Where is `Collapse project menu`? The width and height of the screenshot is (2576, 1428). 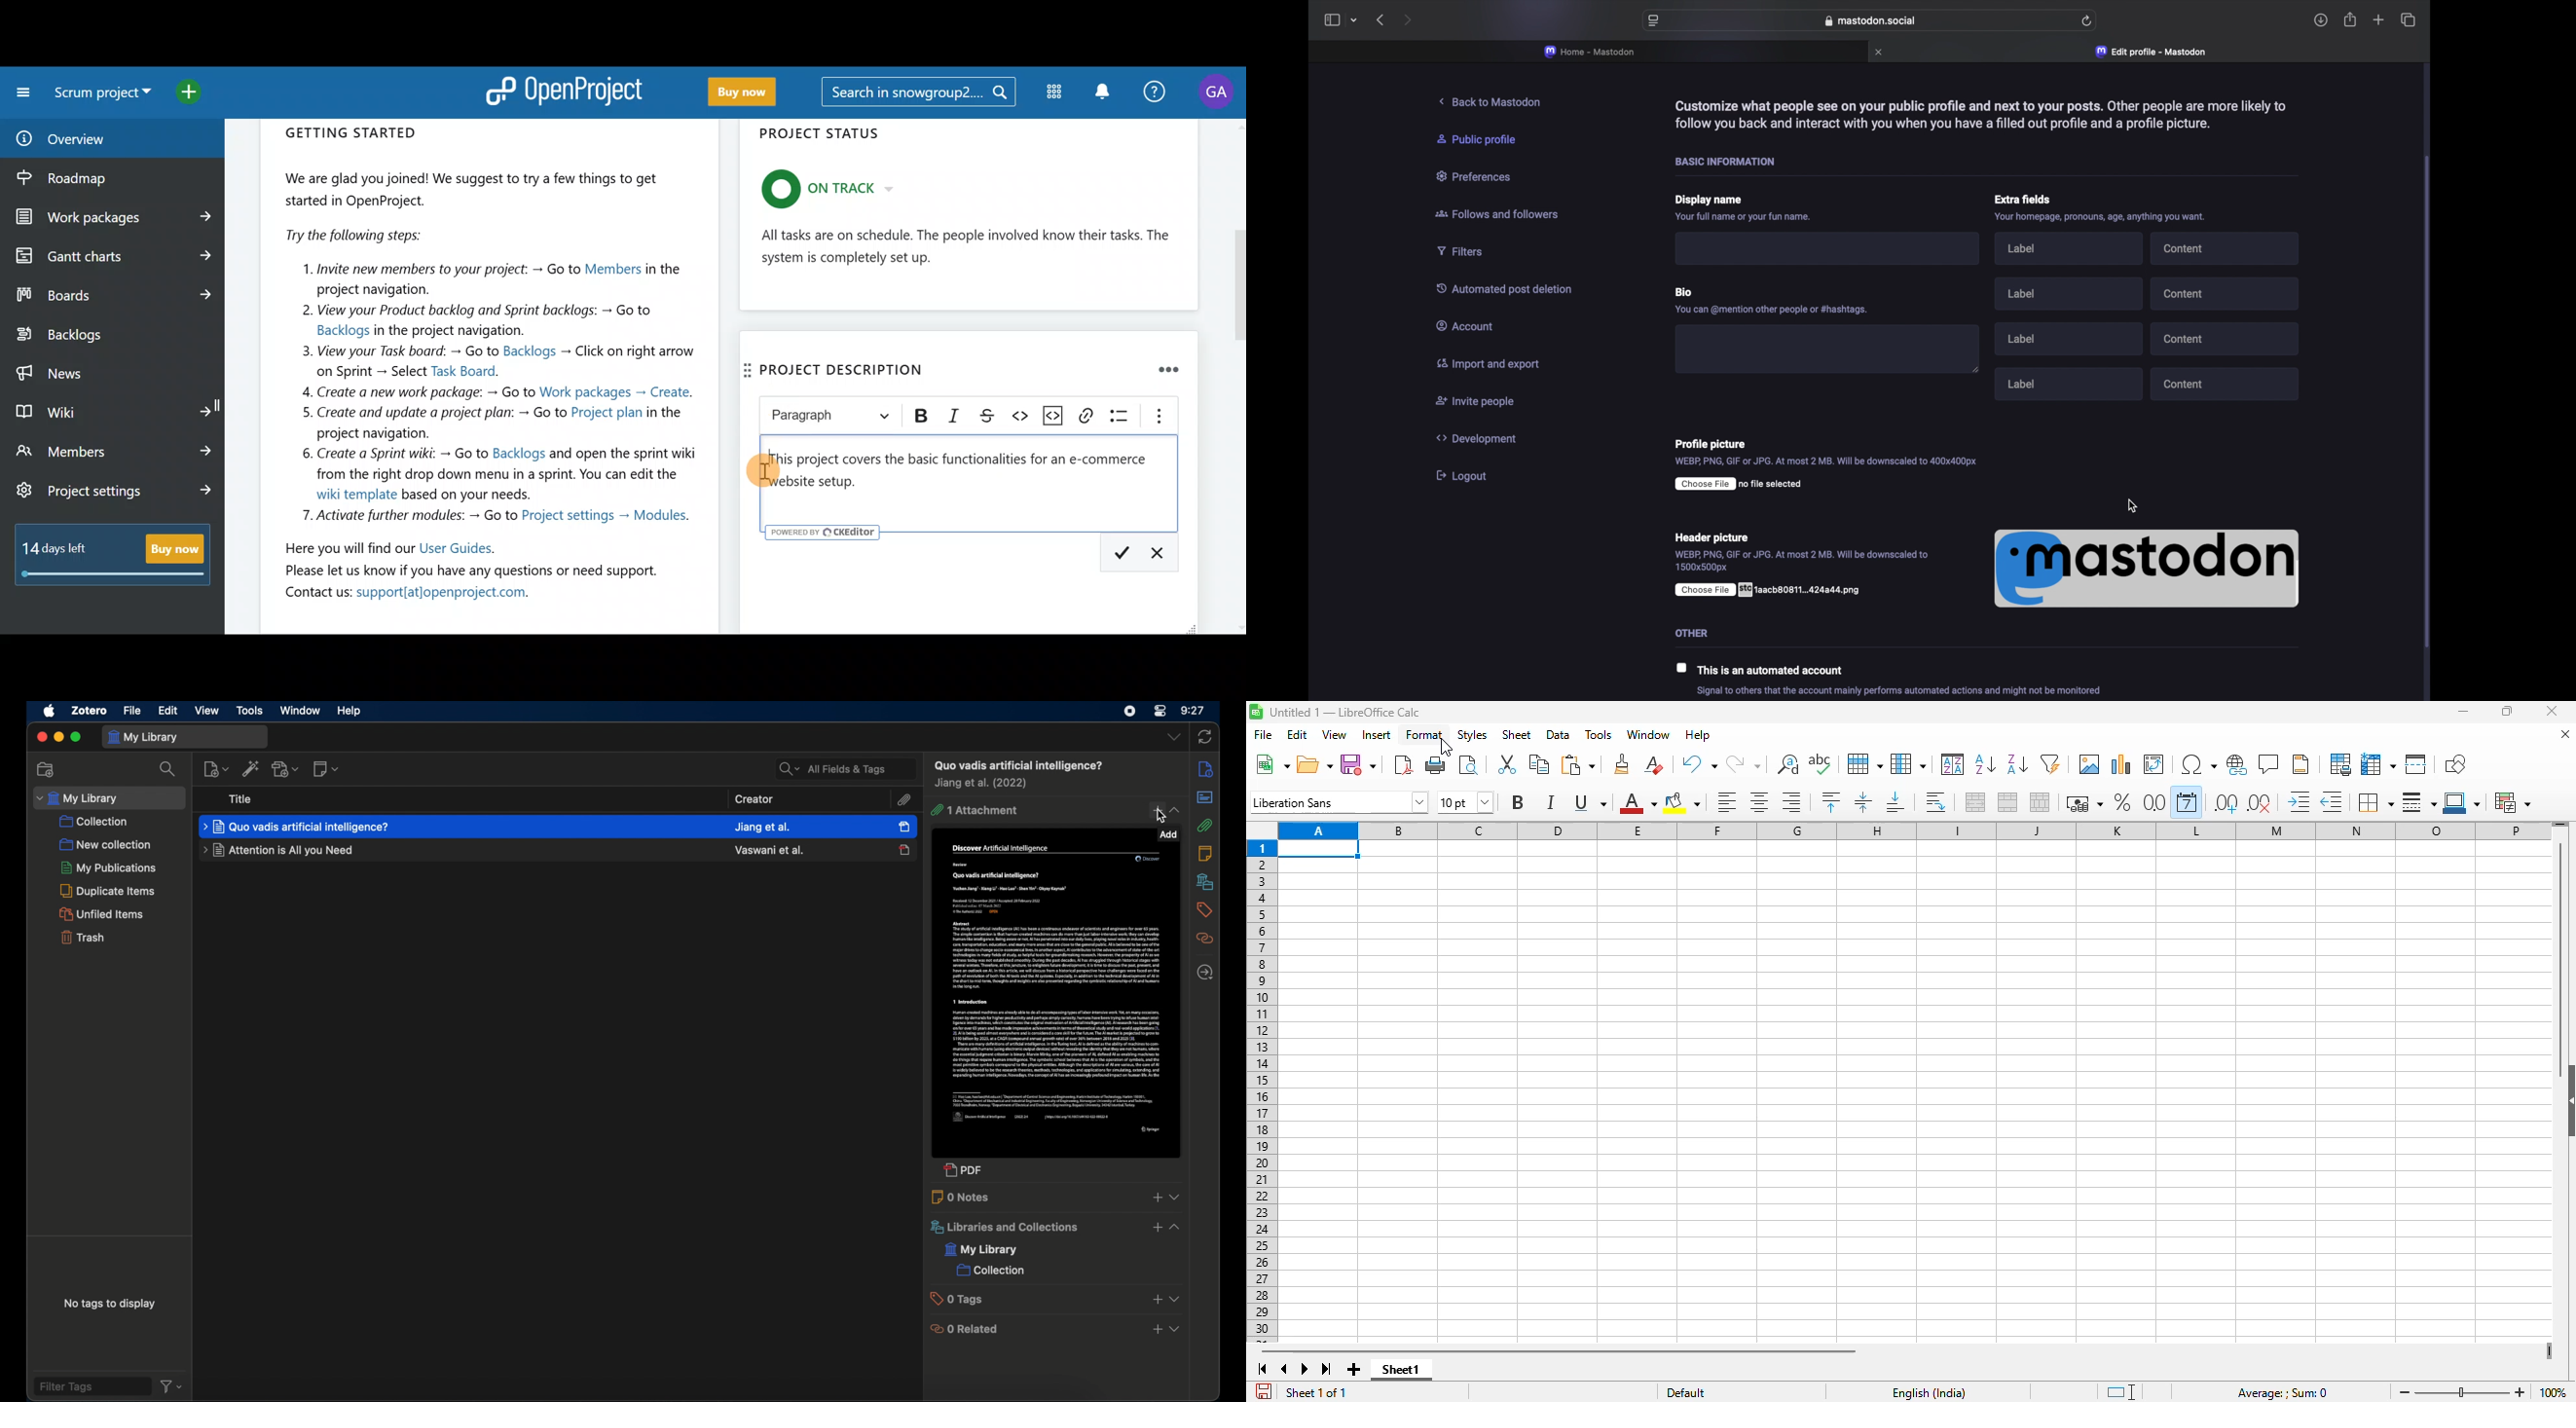 Collapse project menu is located at coordinates (20, 92).